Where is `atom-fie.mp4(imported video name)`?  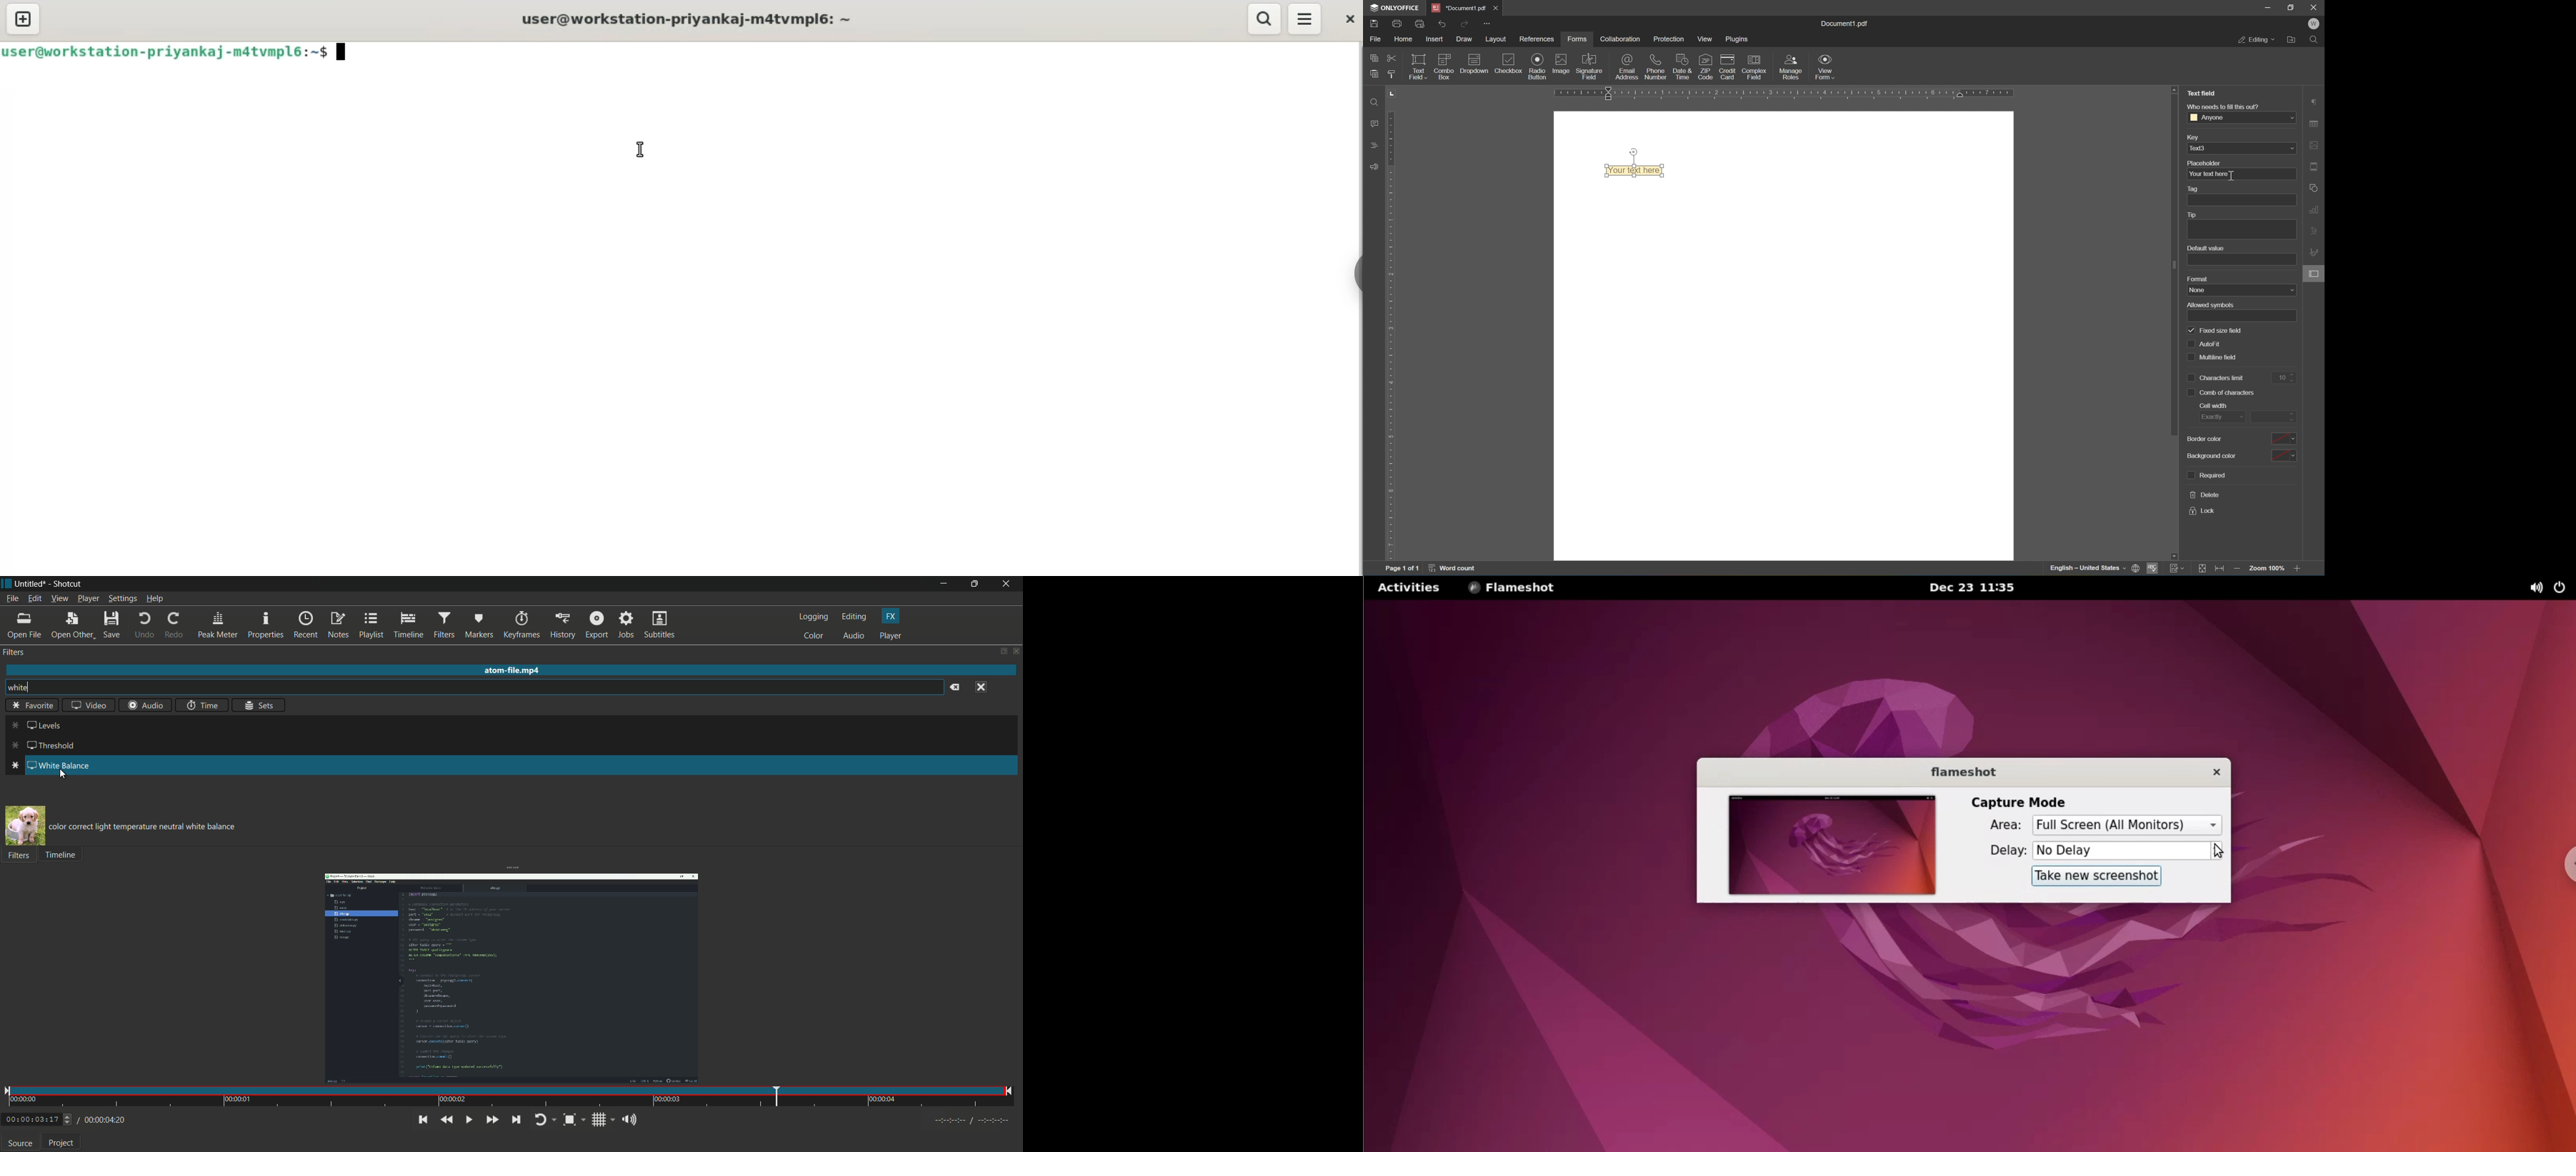
atom-fie.mp4(imported video name) is located at coordinates (510, 670).